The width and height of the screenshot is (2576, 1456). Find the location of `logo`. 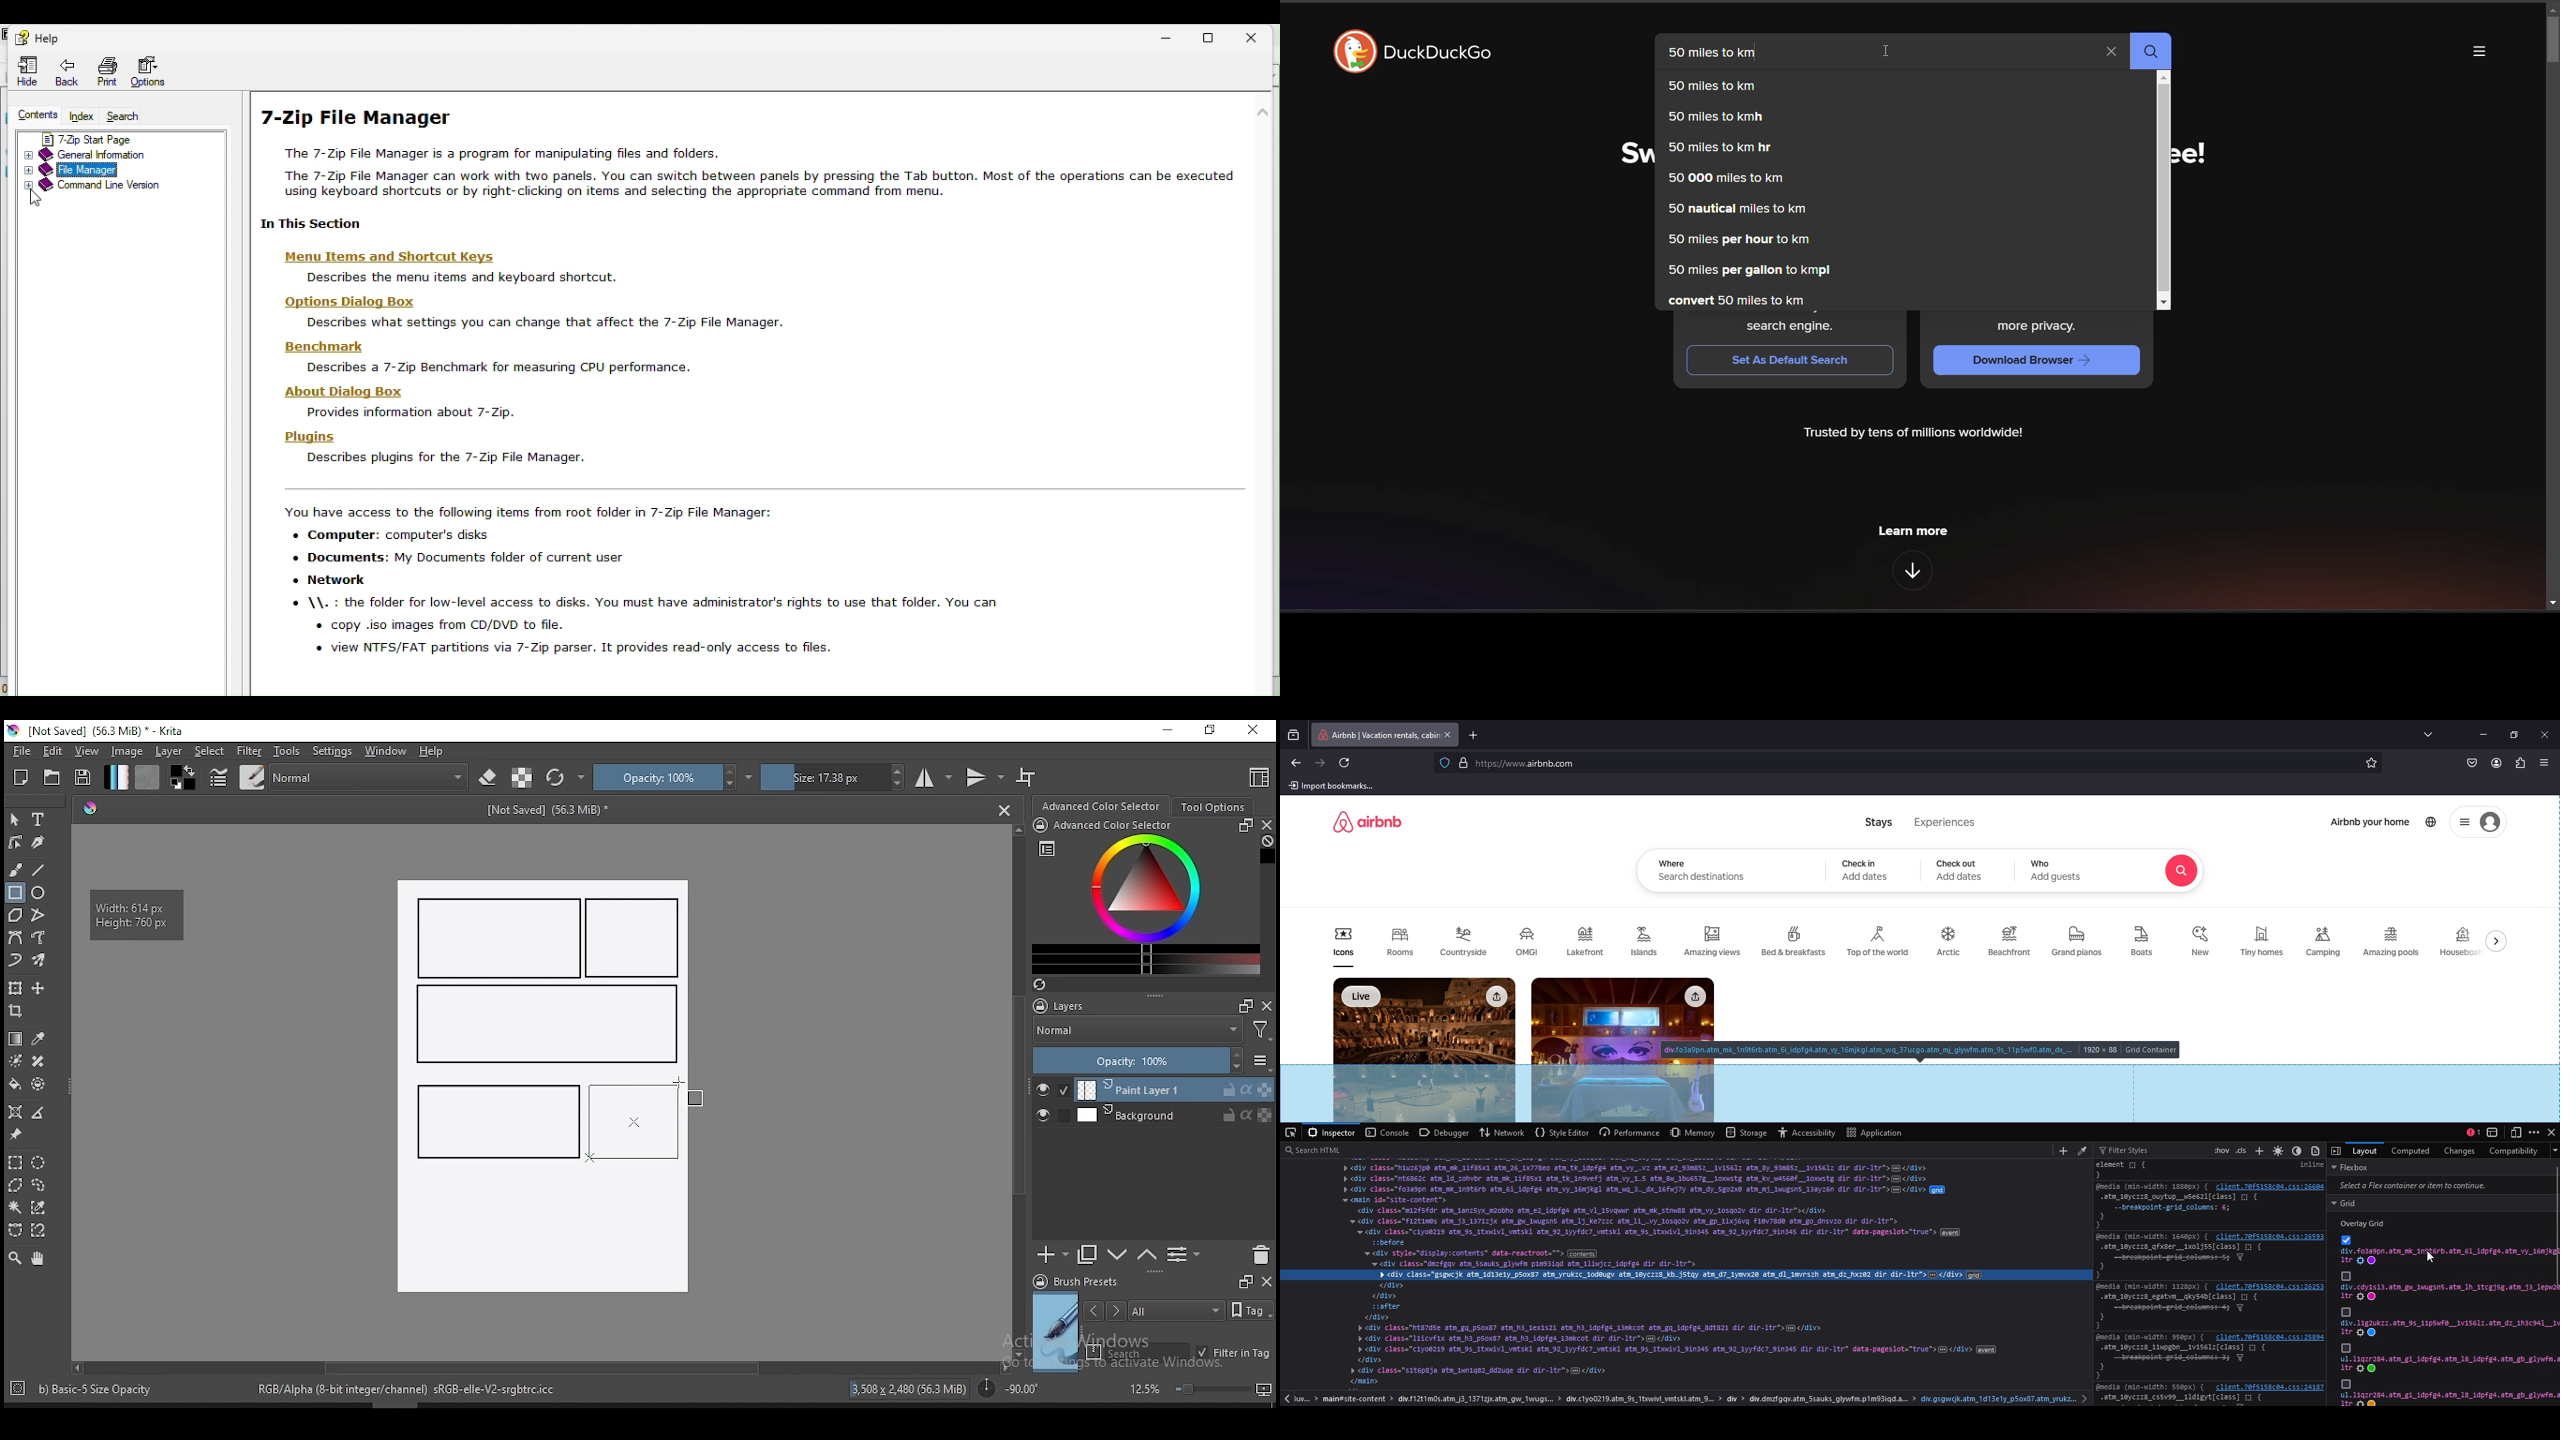

logo is located at coordinates (1355, 51).